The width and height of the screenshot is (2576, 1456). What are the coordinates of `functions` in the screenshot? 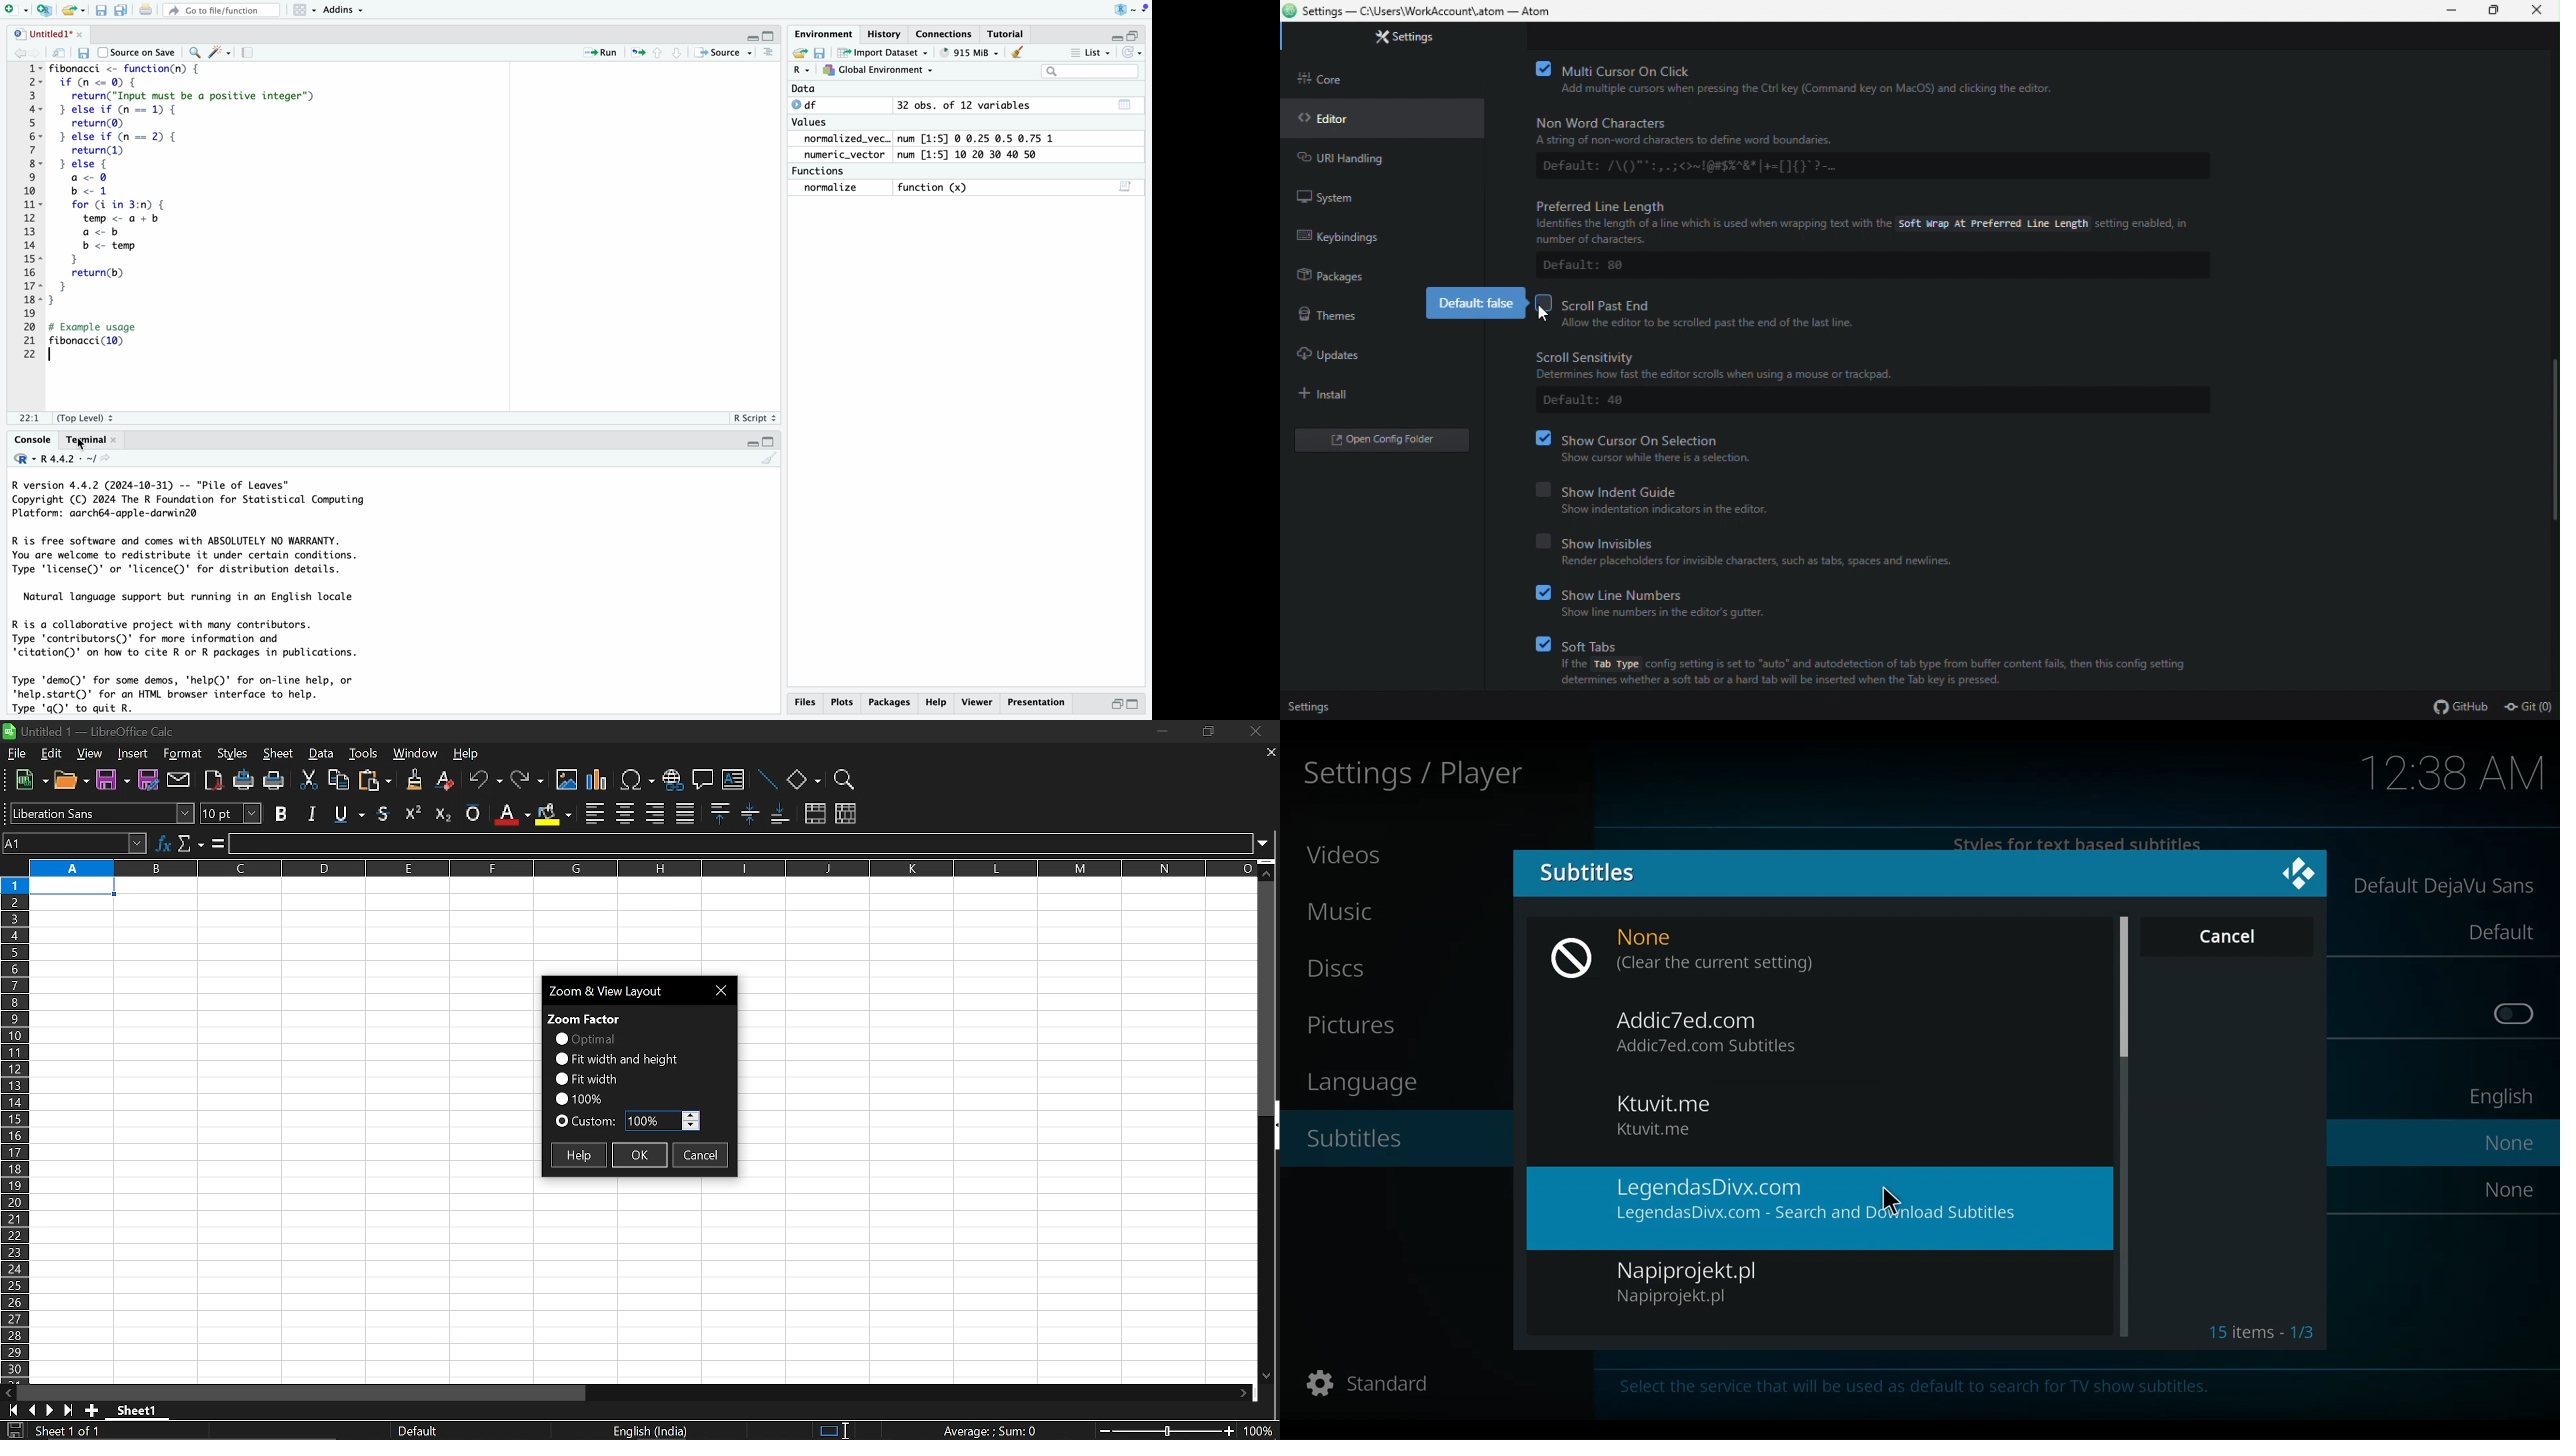 It's located at (822, 171).